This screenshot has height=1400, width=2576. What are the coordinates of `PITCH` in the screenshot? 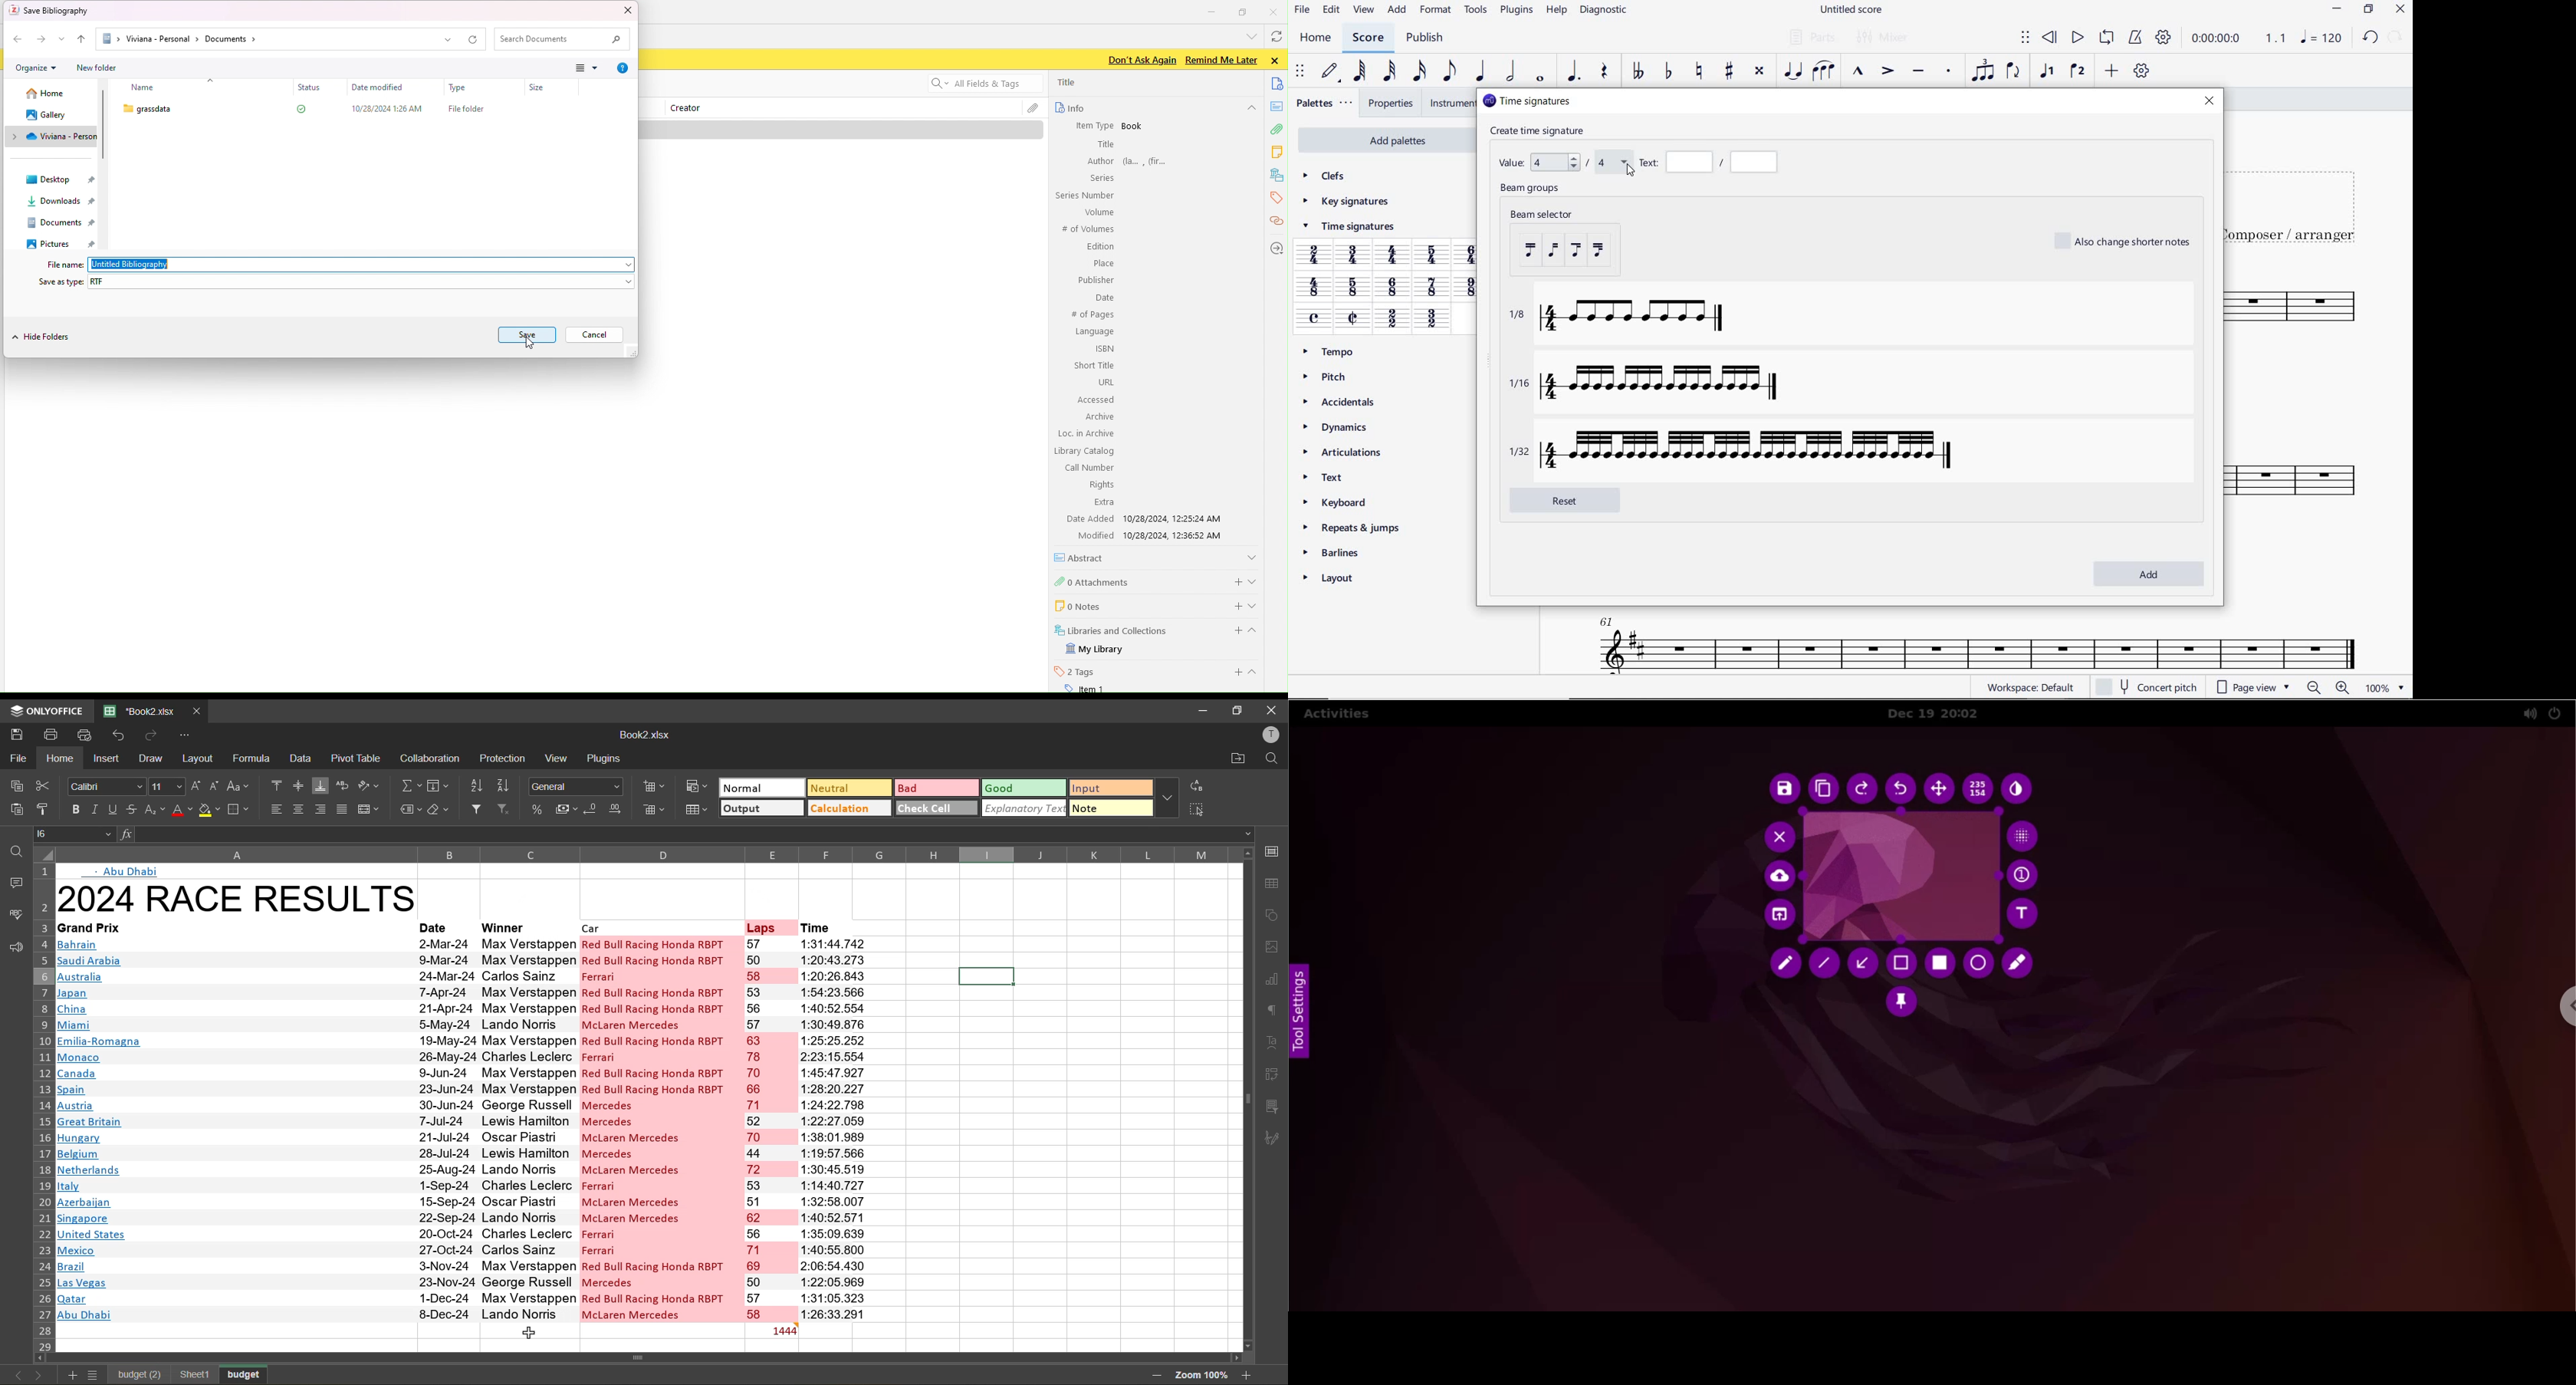 It's located at (1328, 376).